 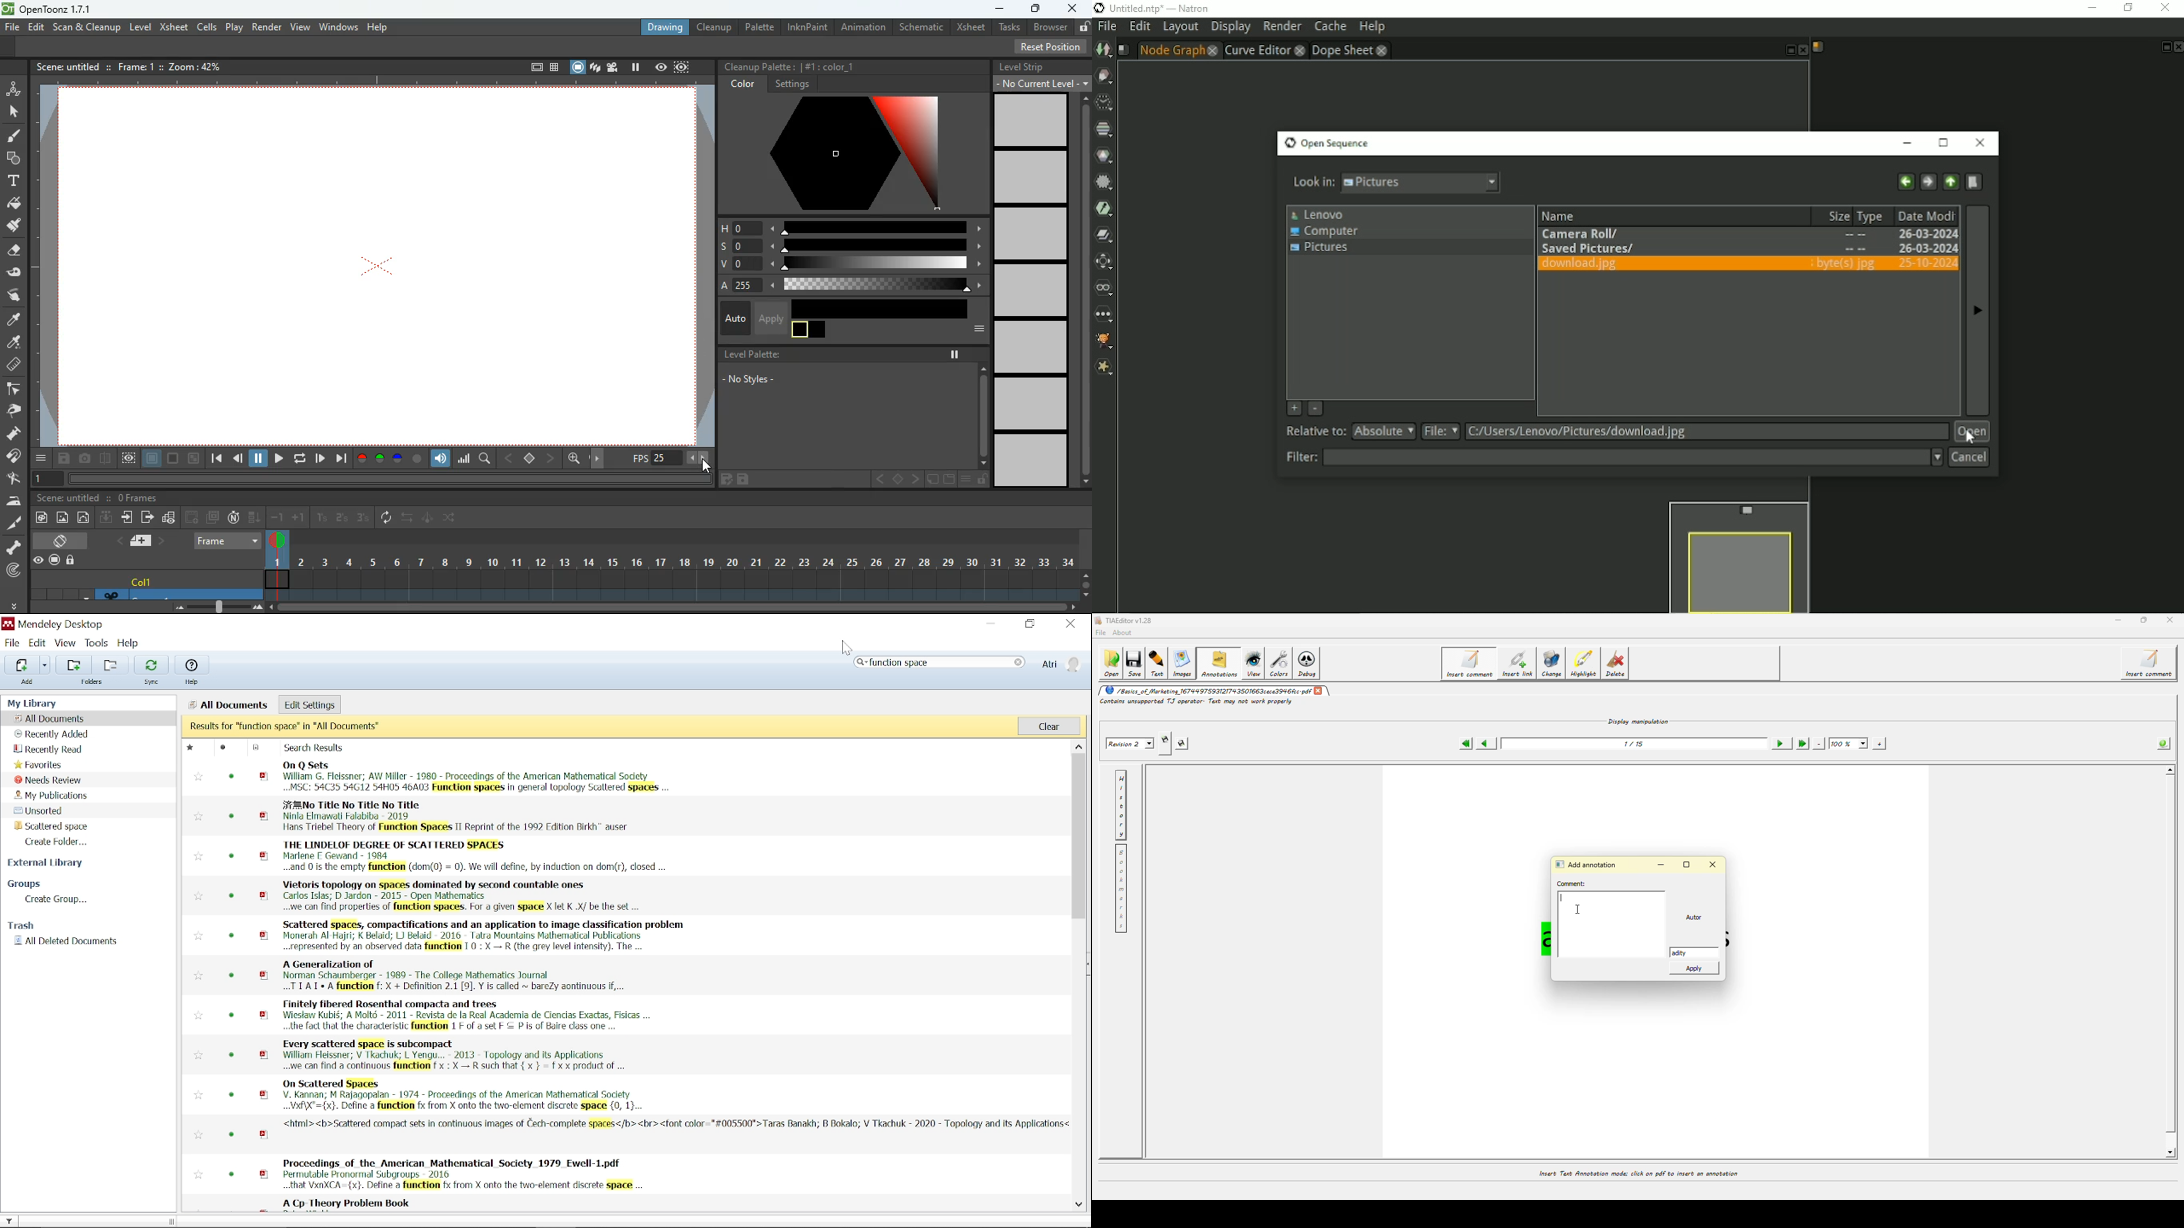 I want to click on Edit, so click(x=37, y=643).